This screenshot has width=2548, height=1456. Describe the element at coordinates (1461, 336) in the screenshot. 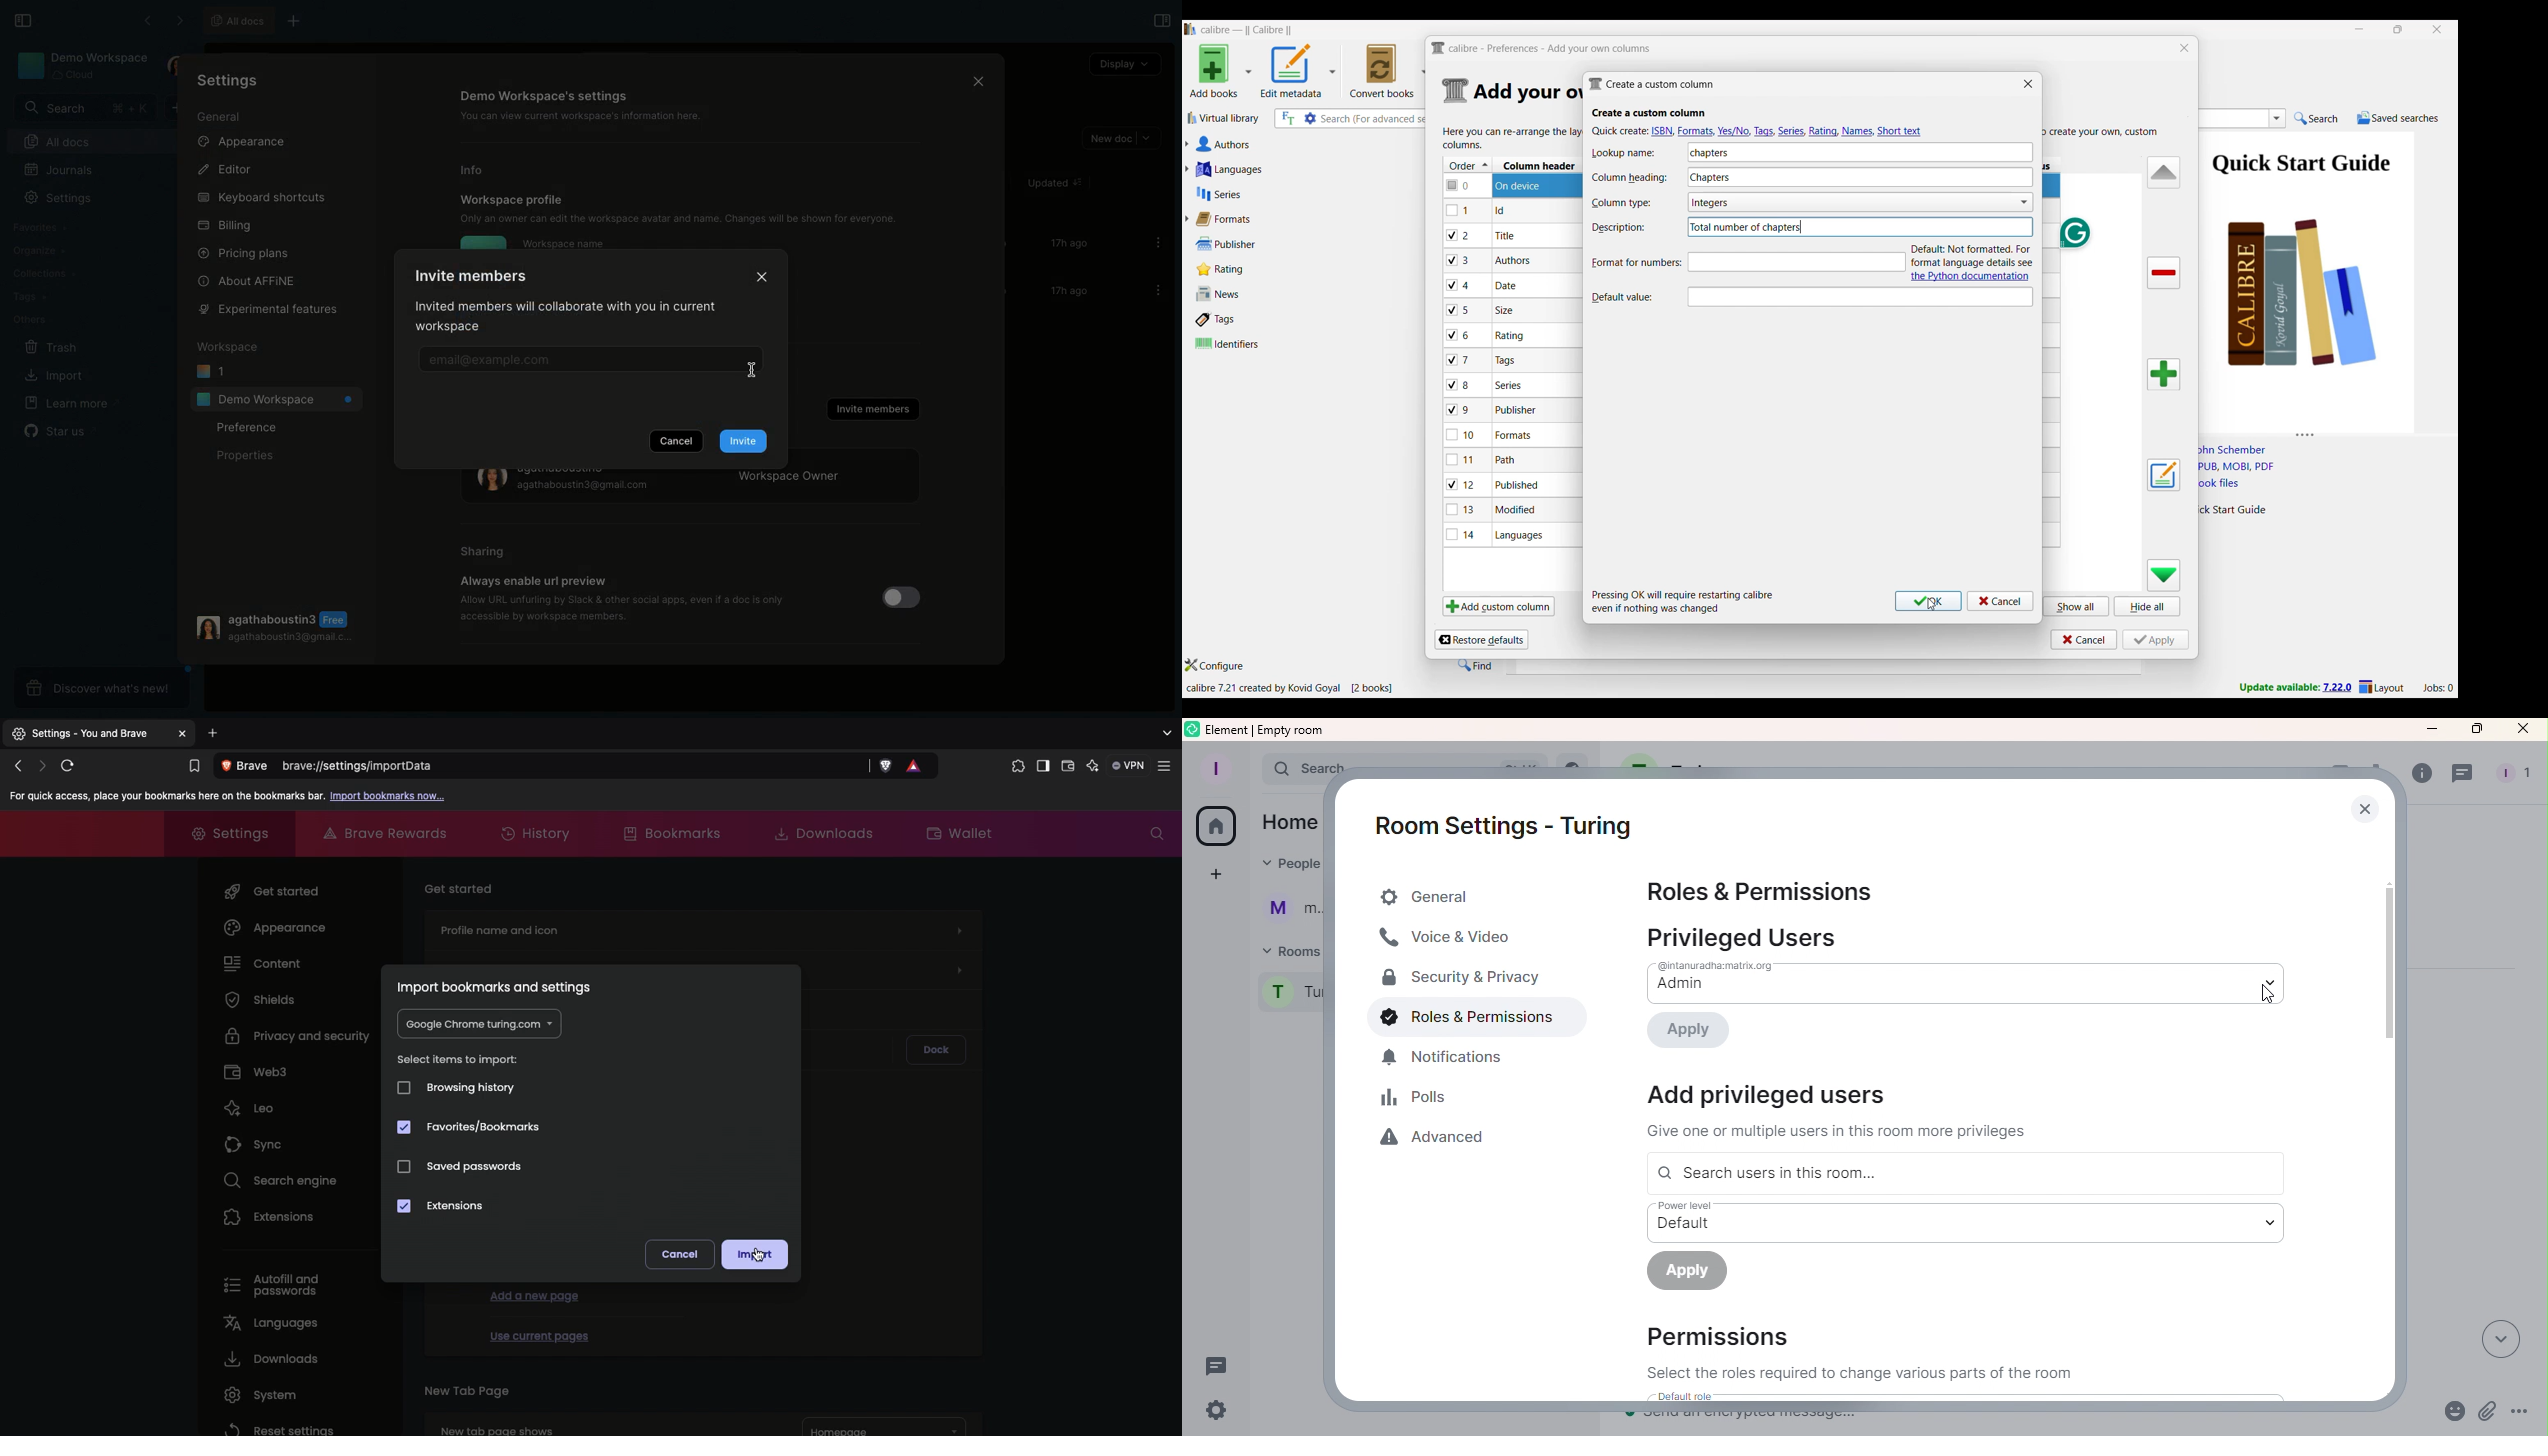

I see `checkbox - 6` at that location.